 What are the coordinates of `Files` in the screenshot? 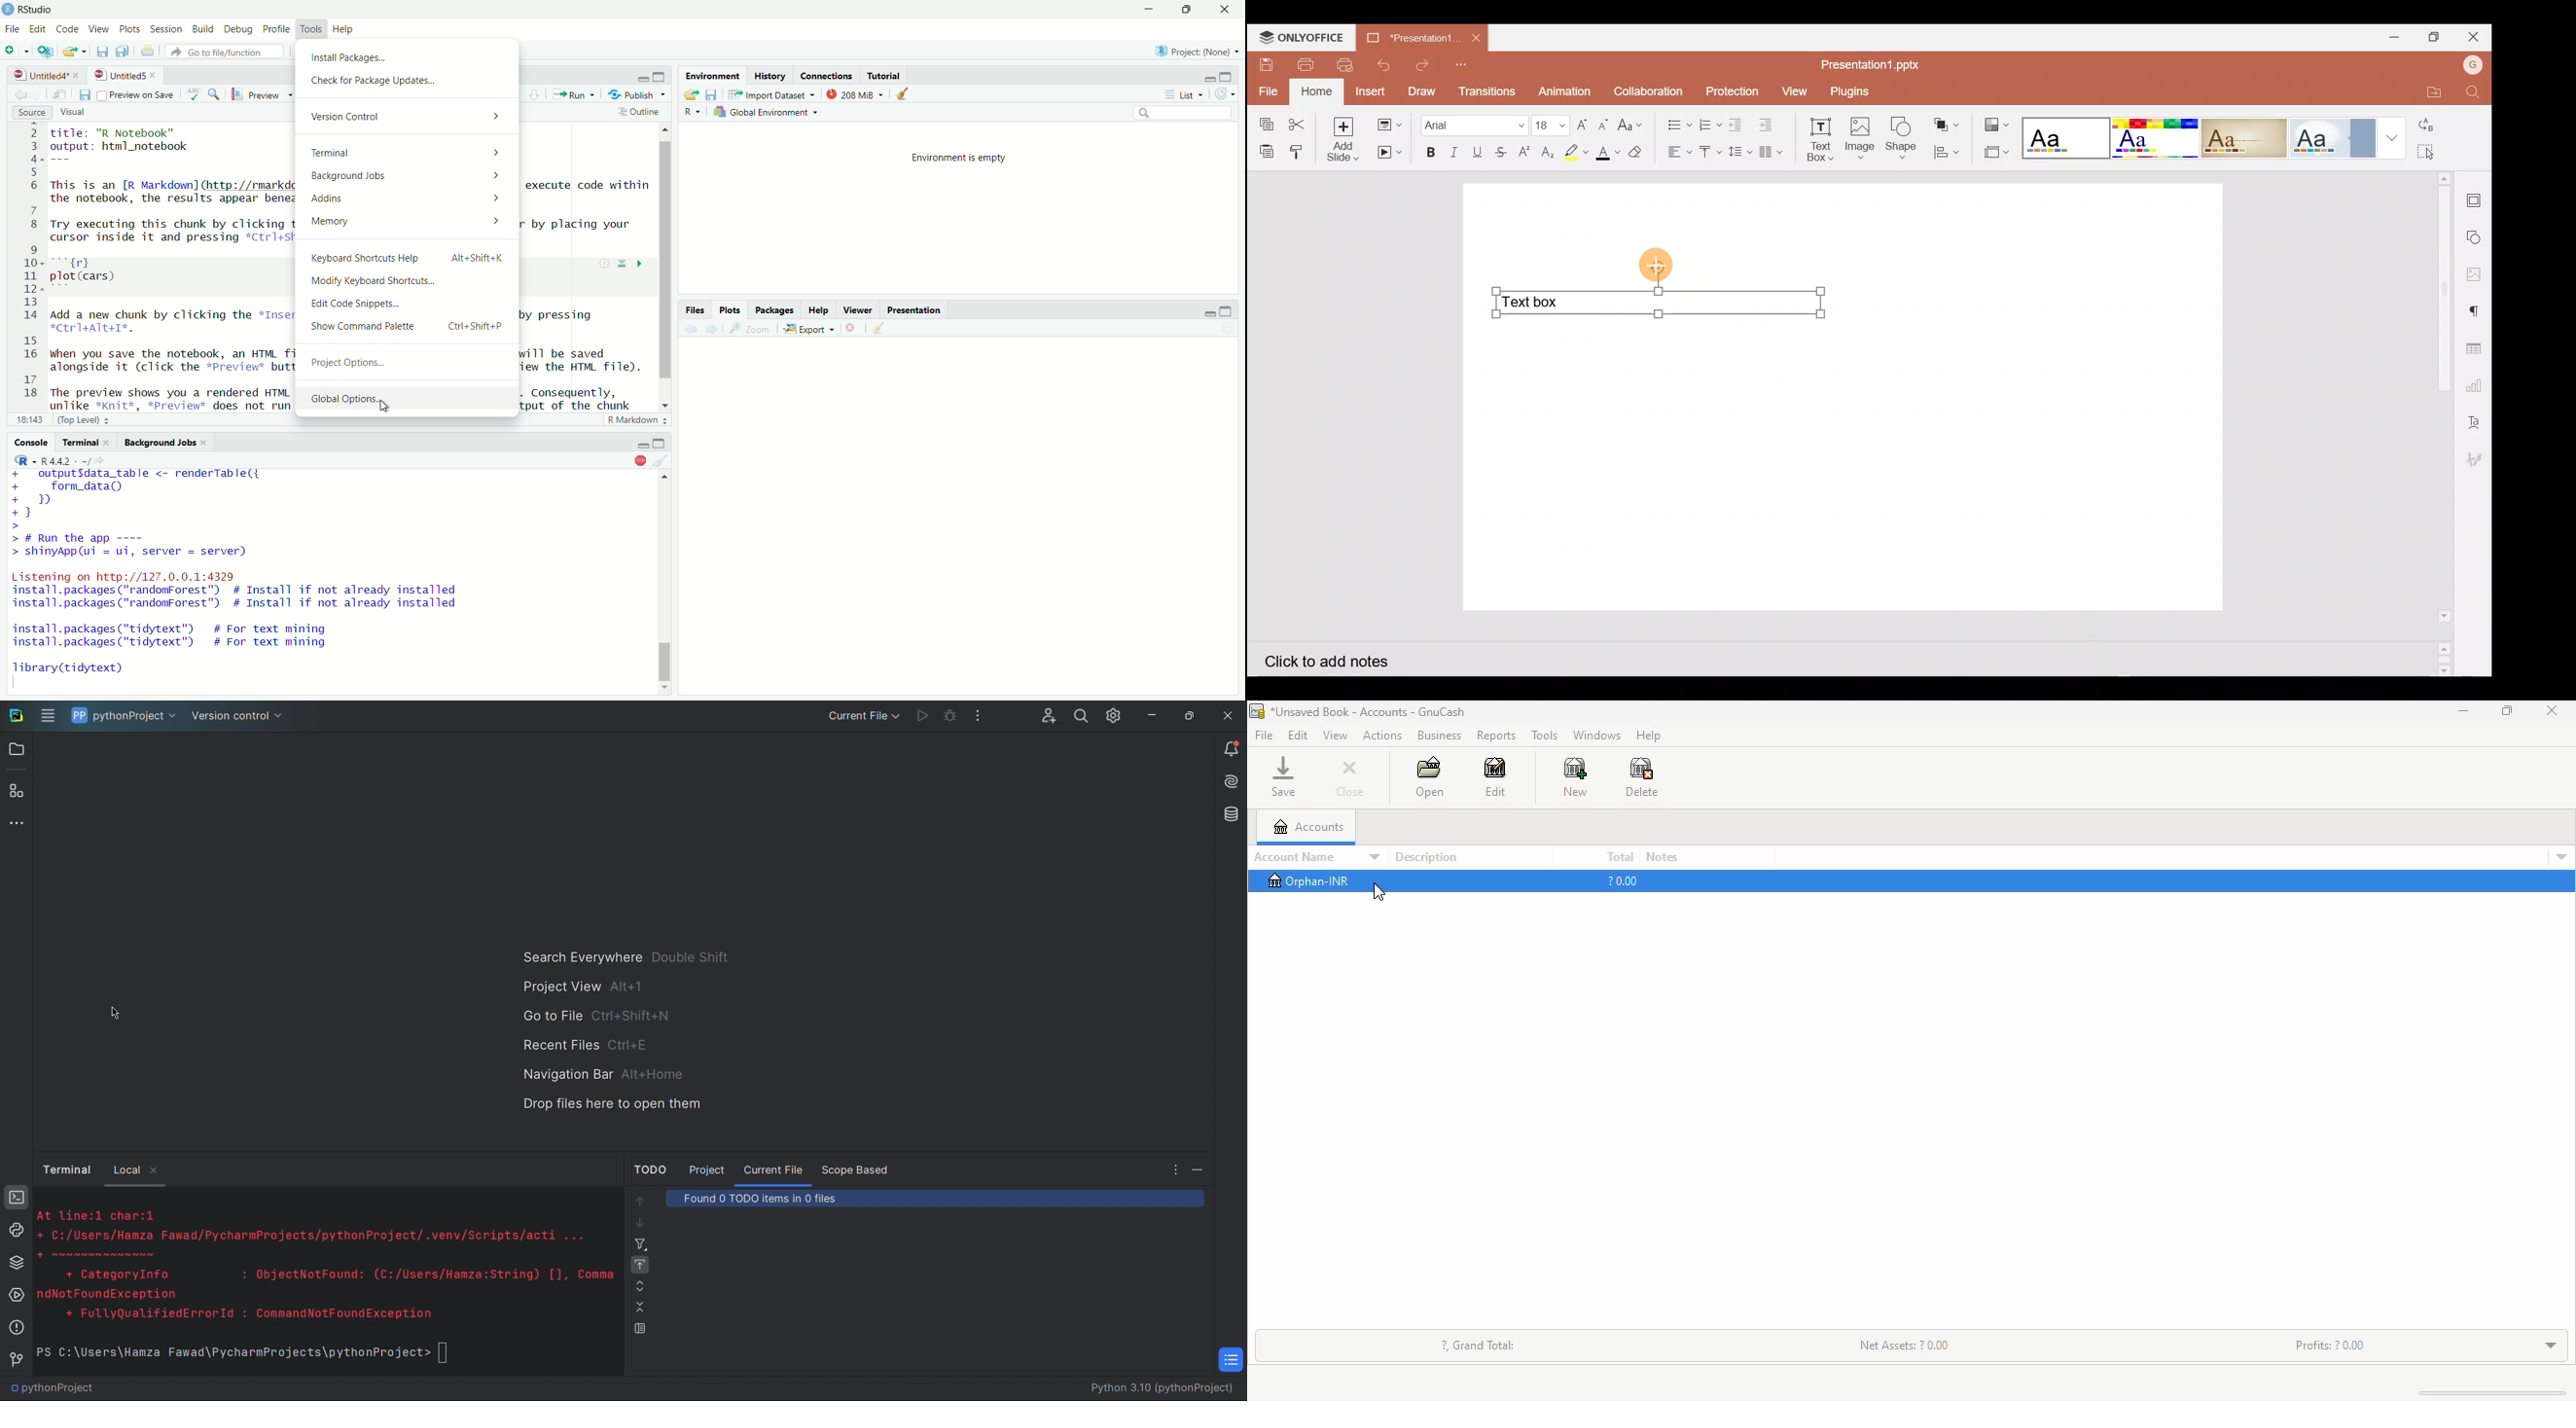 It's located at (693, 310).